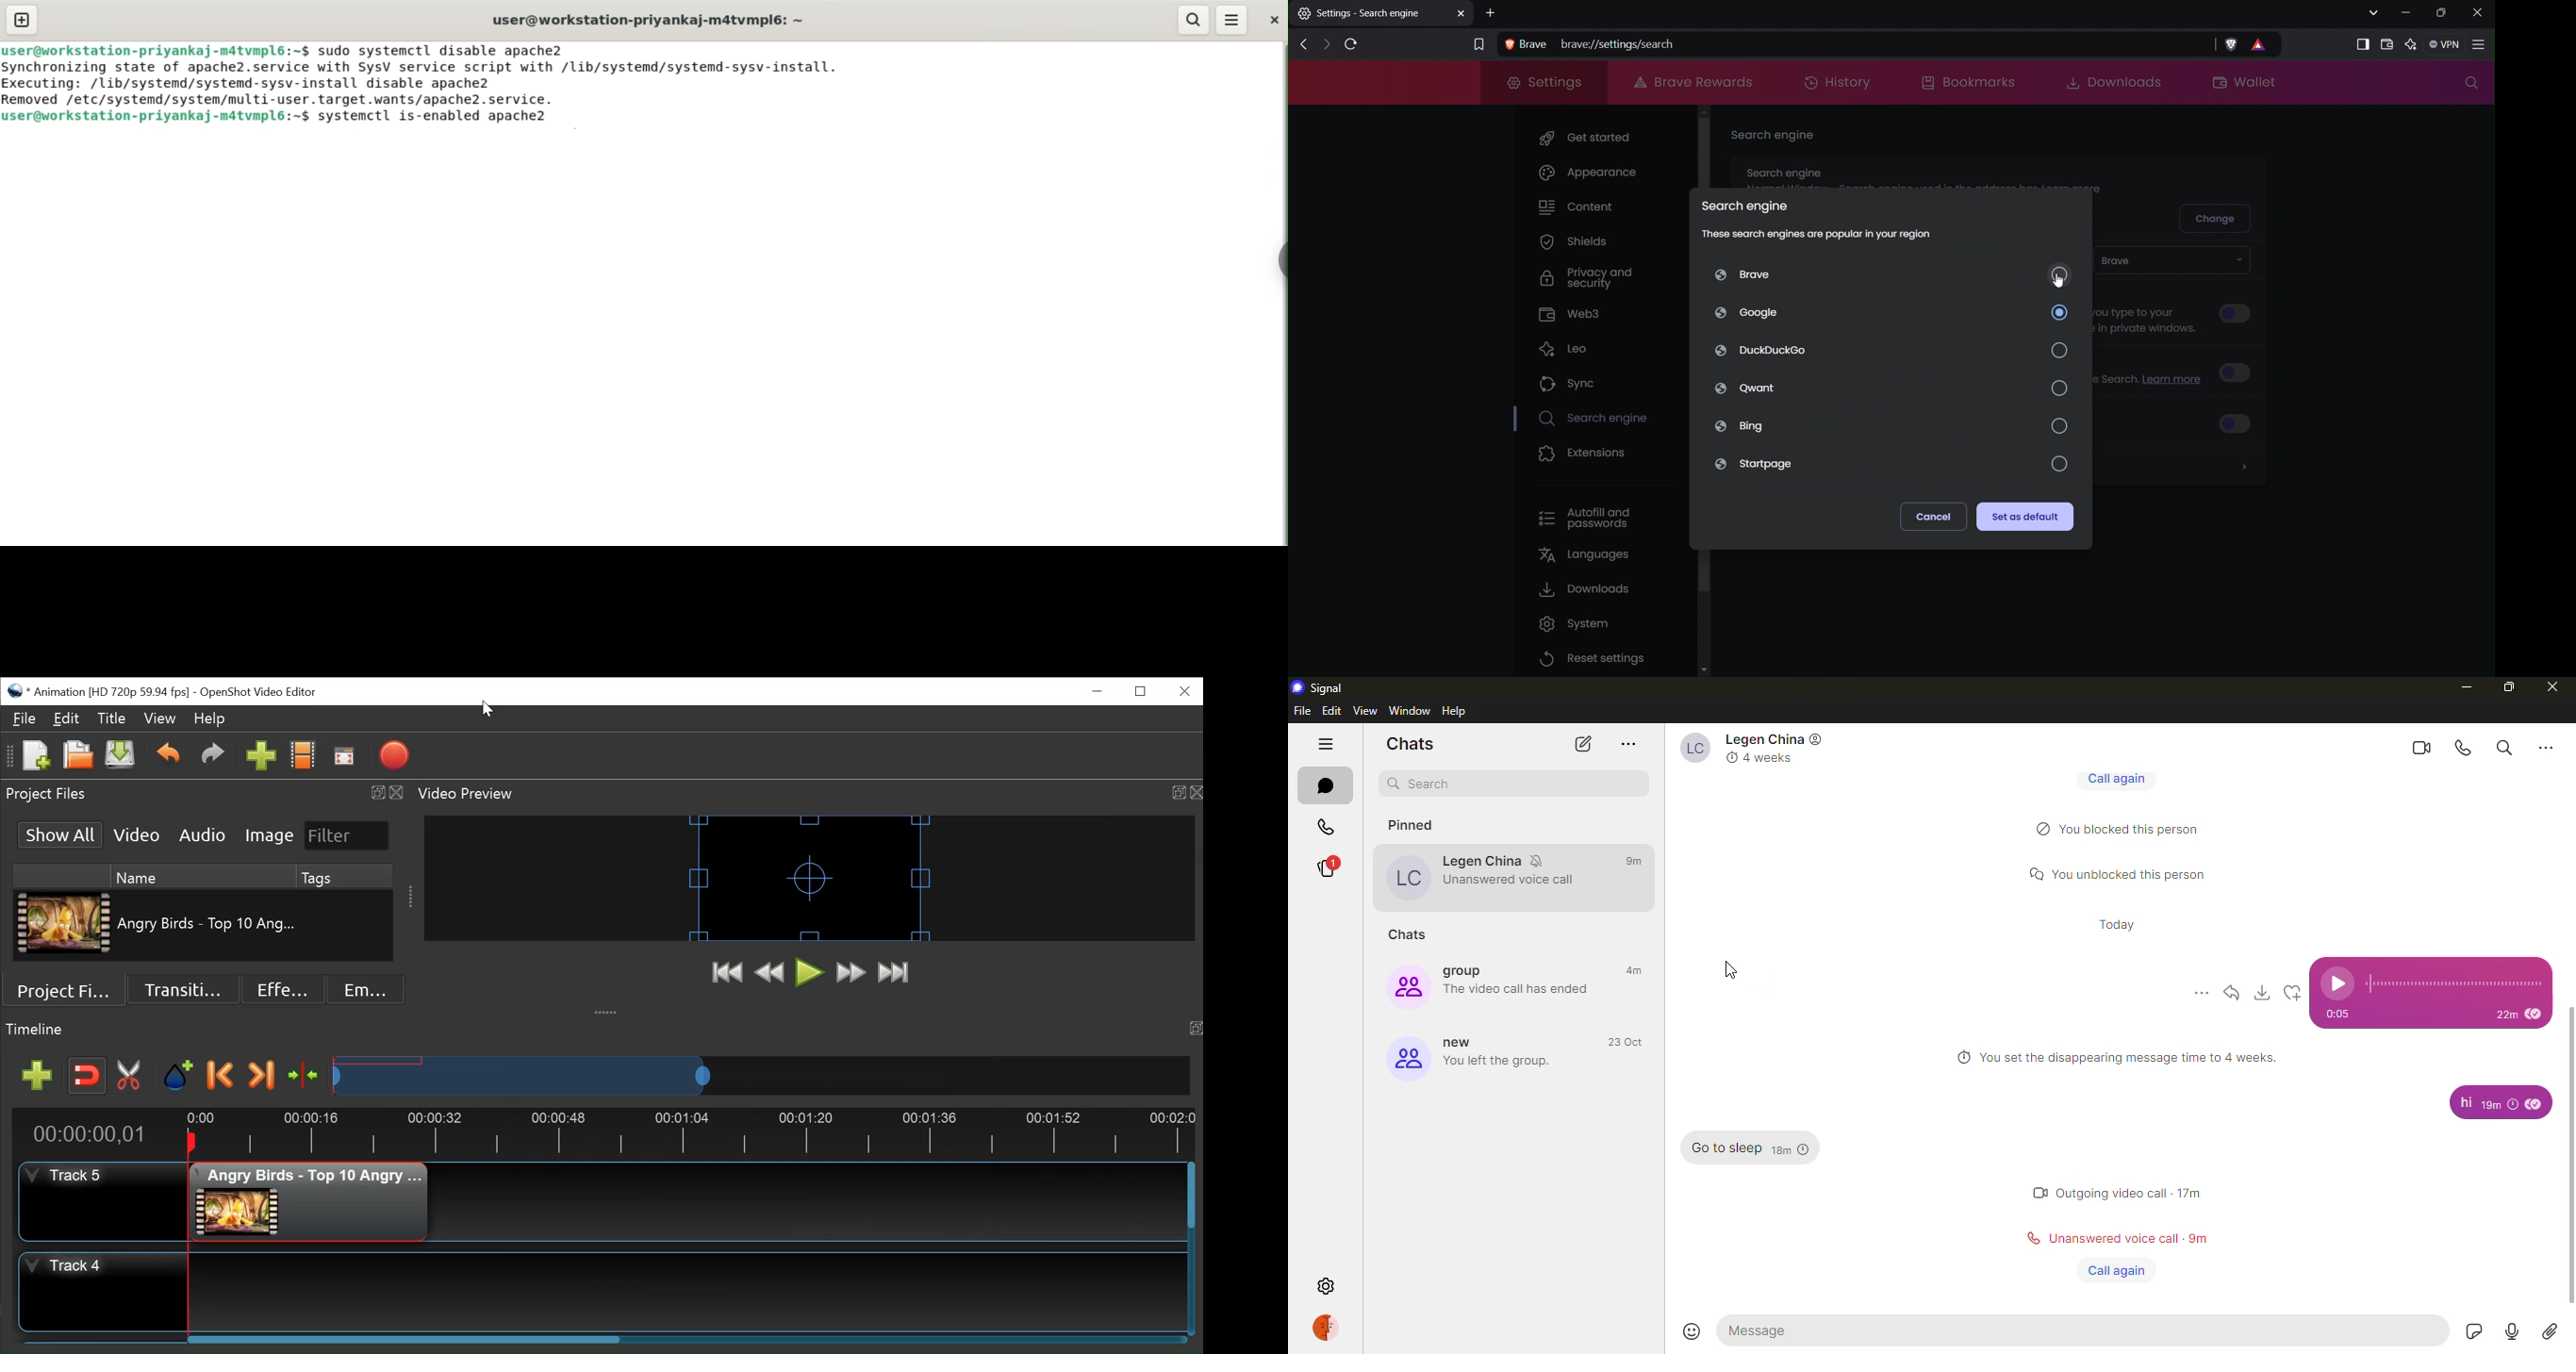 This screenshot has height=1372, width=2576. What do you see at coordinates (268, 835) in the screenshot?
I see `Image` at bounding box center [268, 835].